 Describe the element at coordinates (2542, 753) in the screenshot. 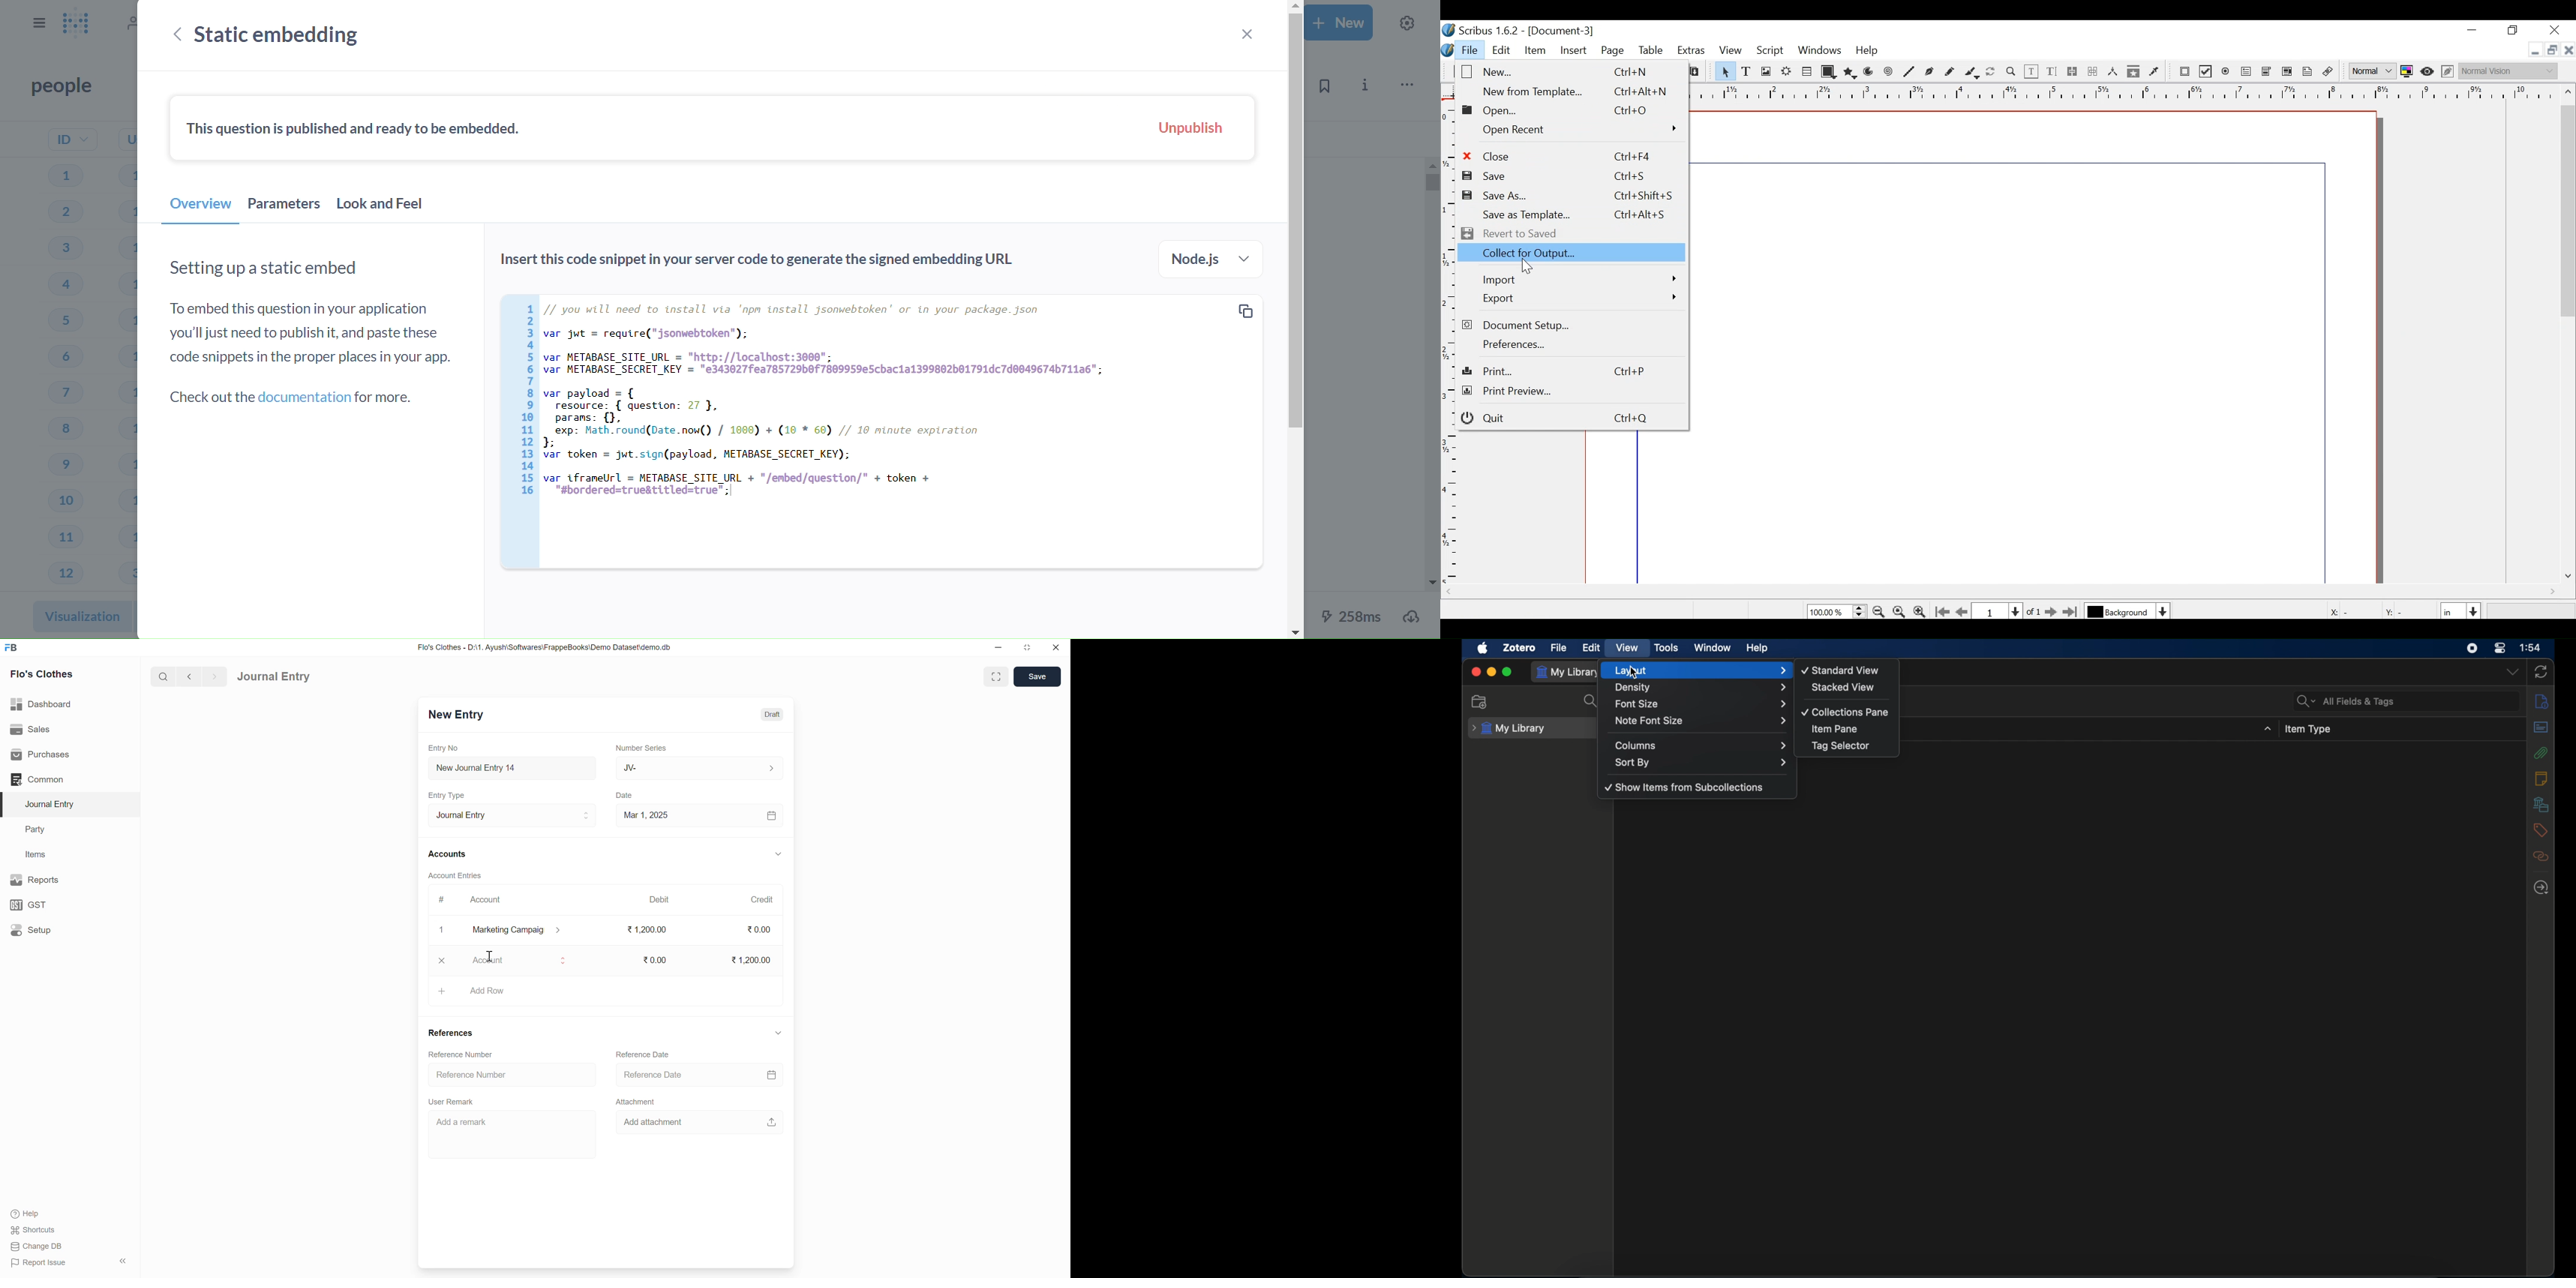

I see `attachments` at that location.